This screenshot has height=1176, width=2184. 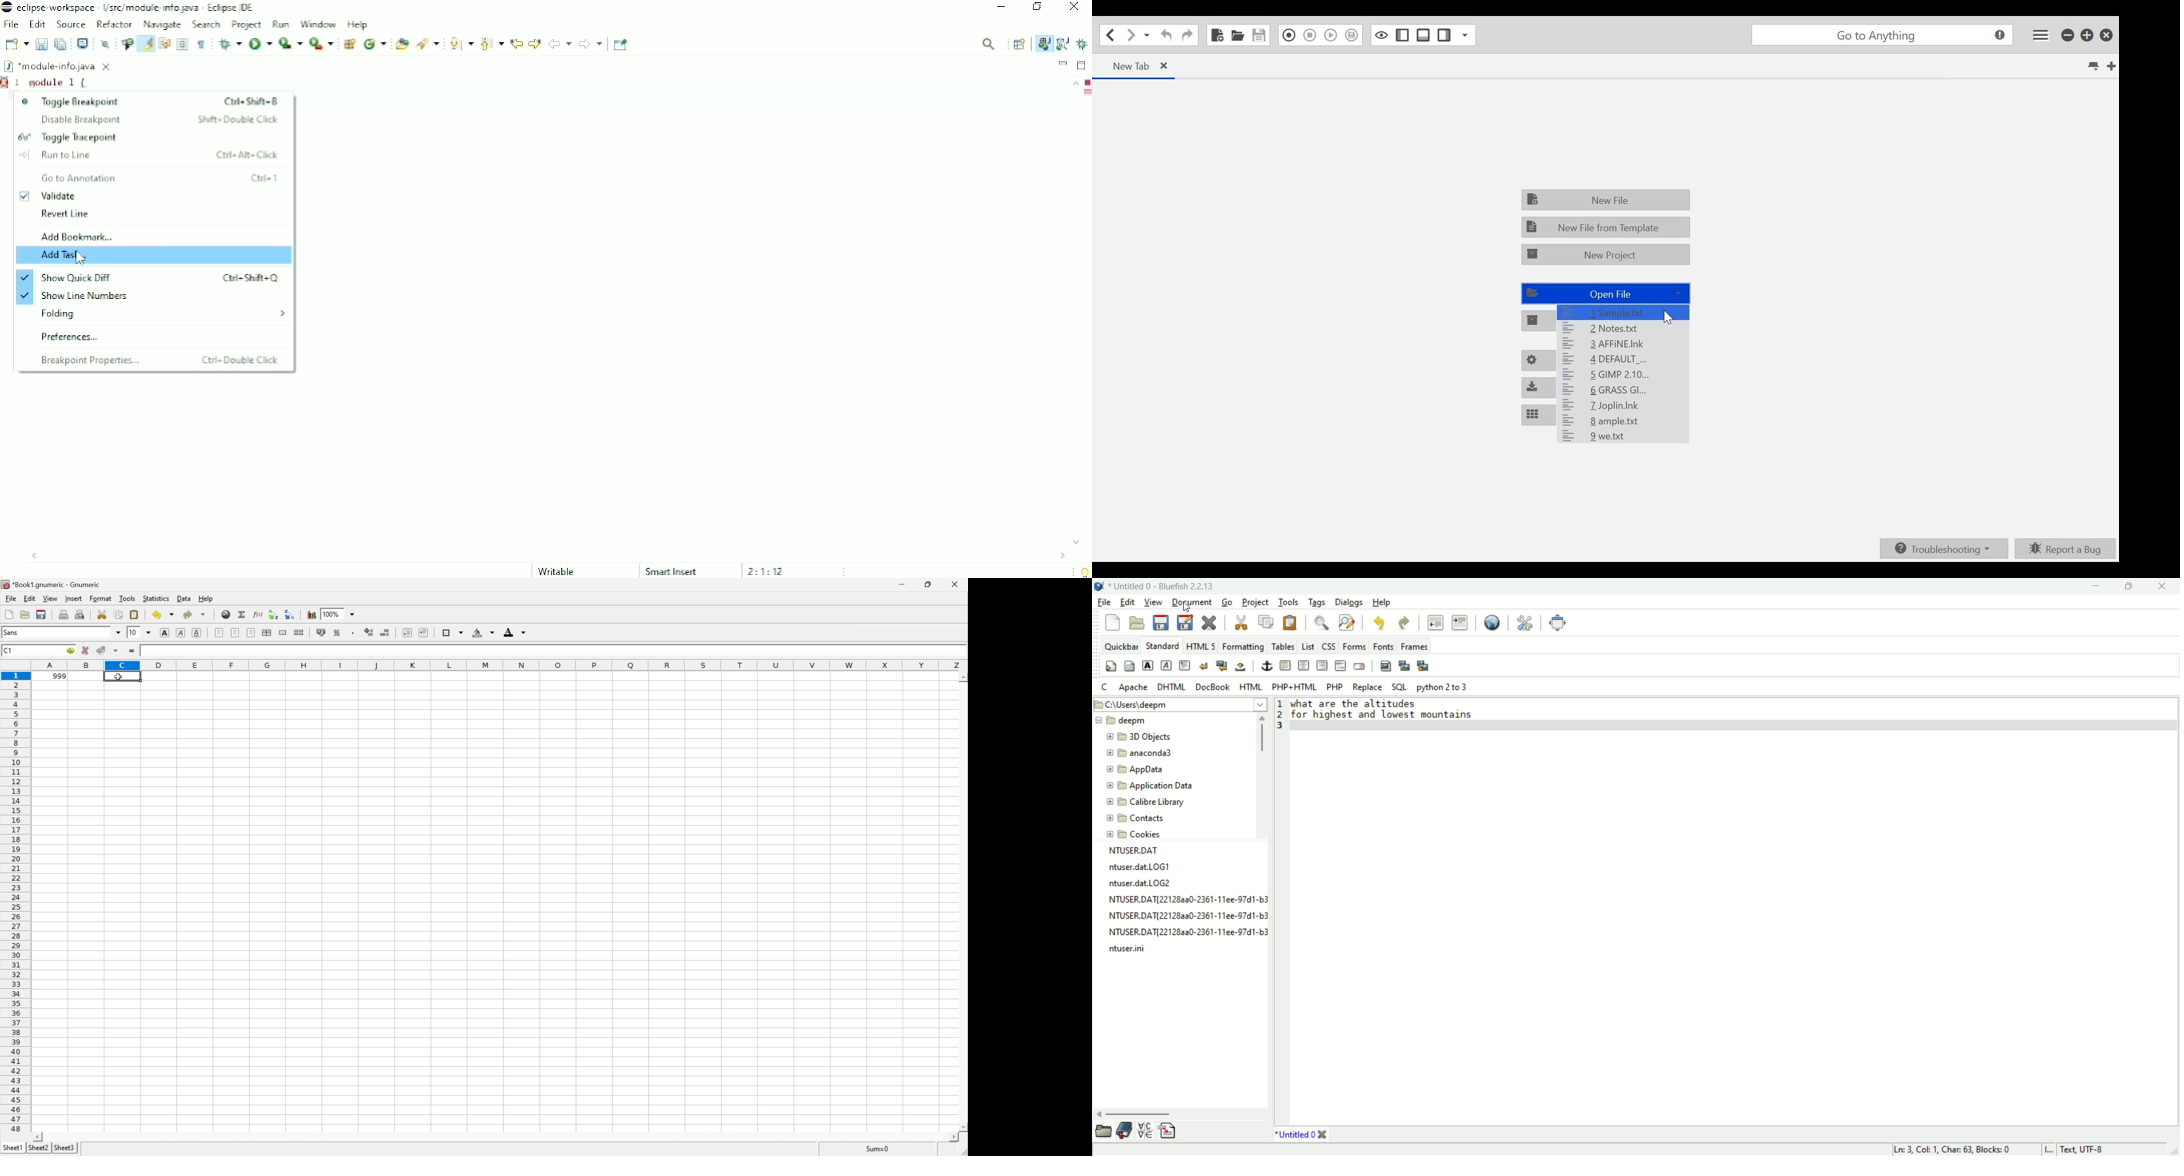 I want to click on row numbers, so click(x=16, y=903).